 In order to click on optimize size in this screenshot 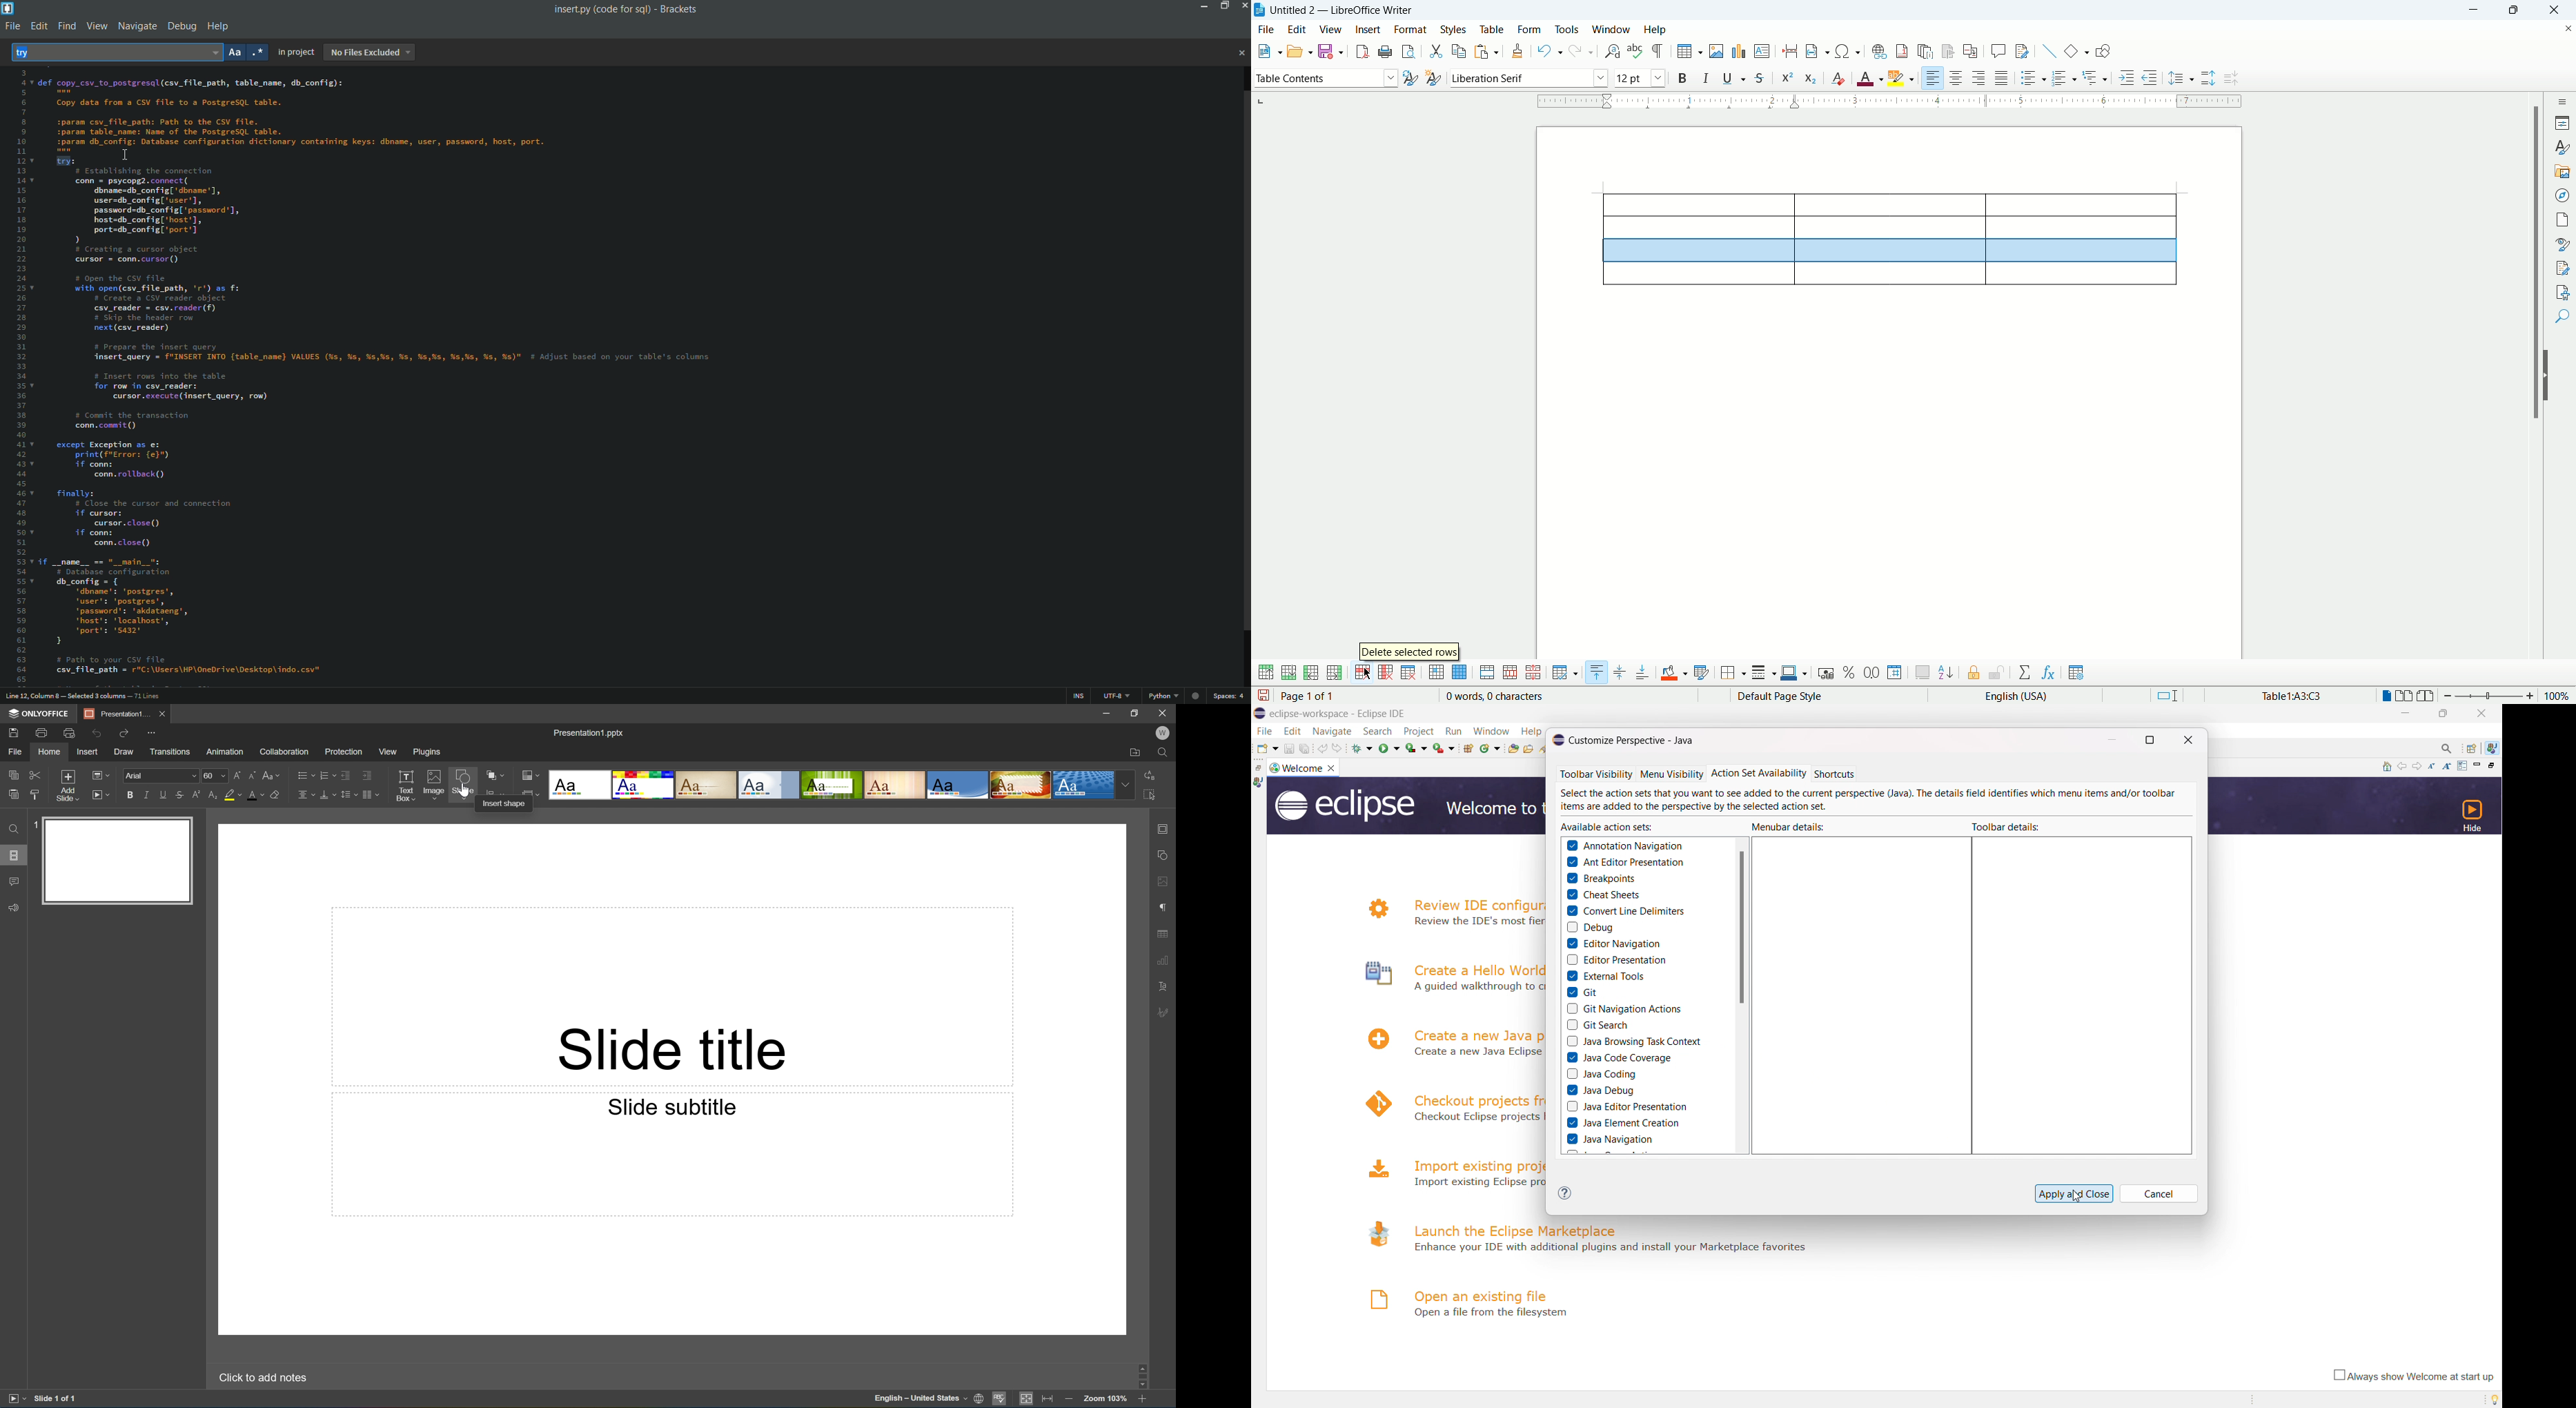, I will do `click(1566, 674)`.